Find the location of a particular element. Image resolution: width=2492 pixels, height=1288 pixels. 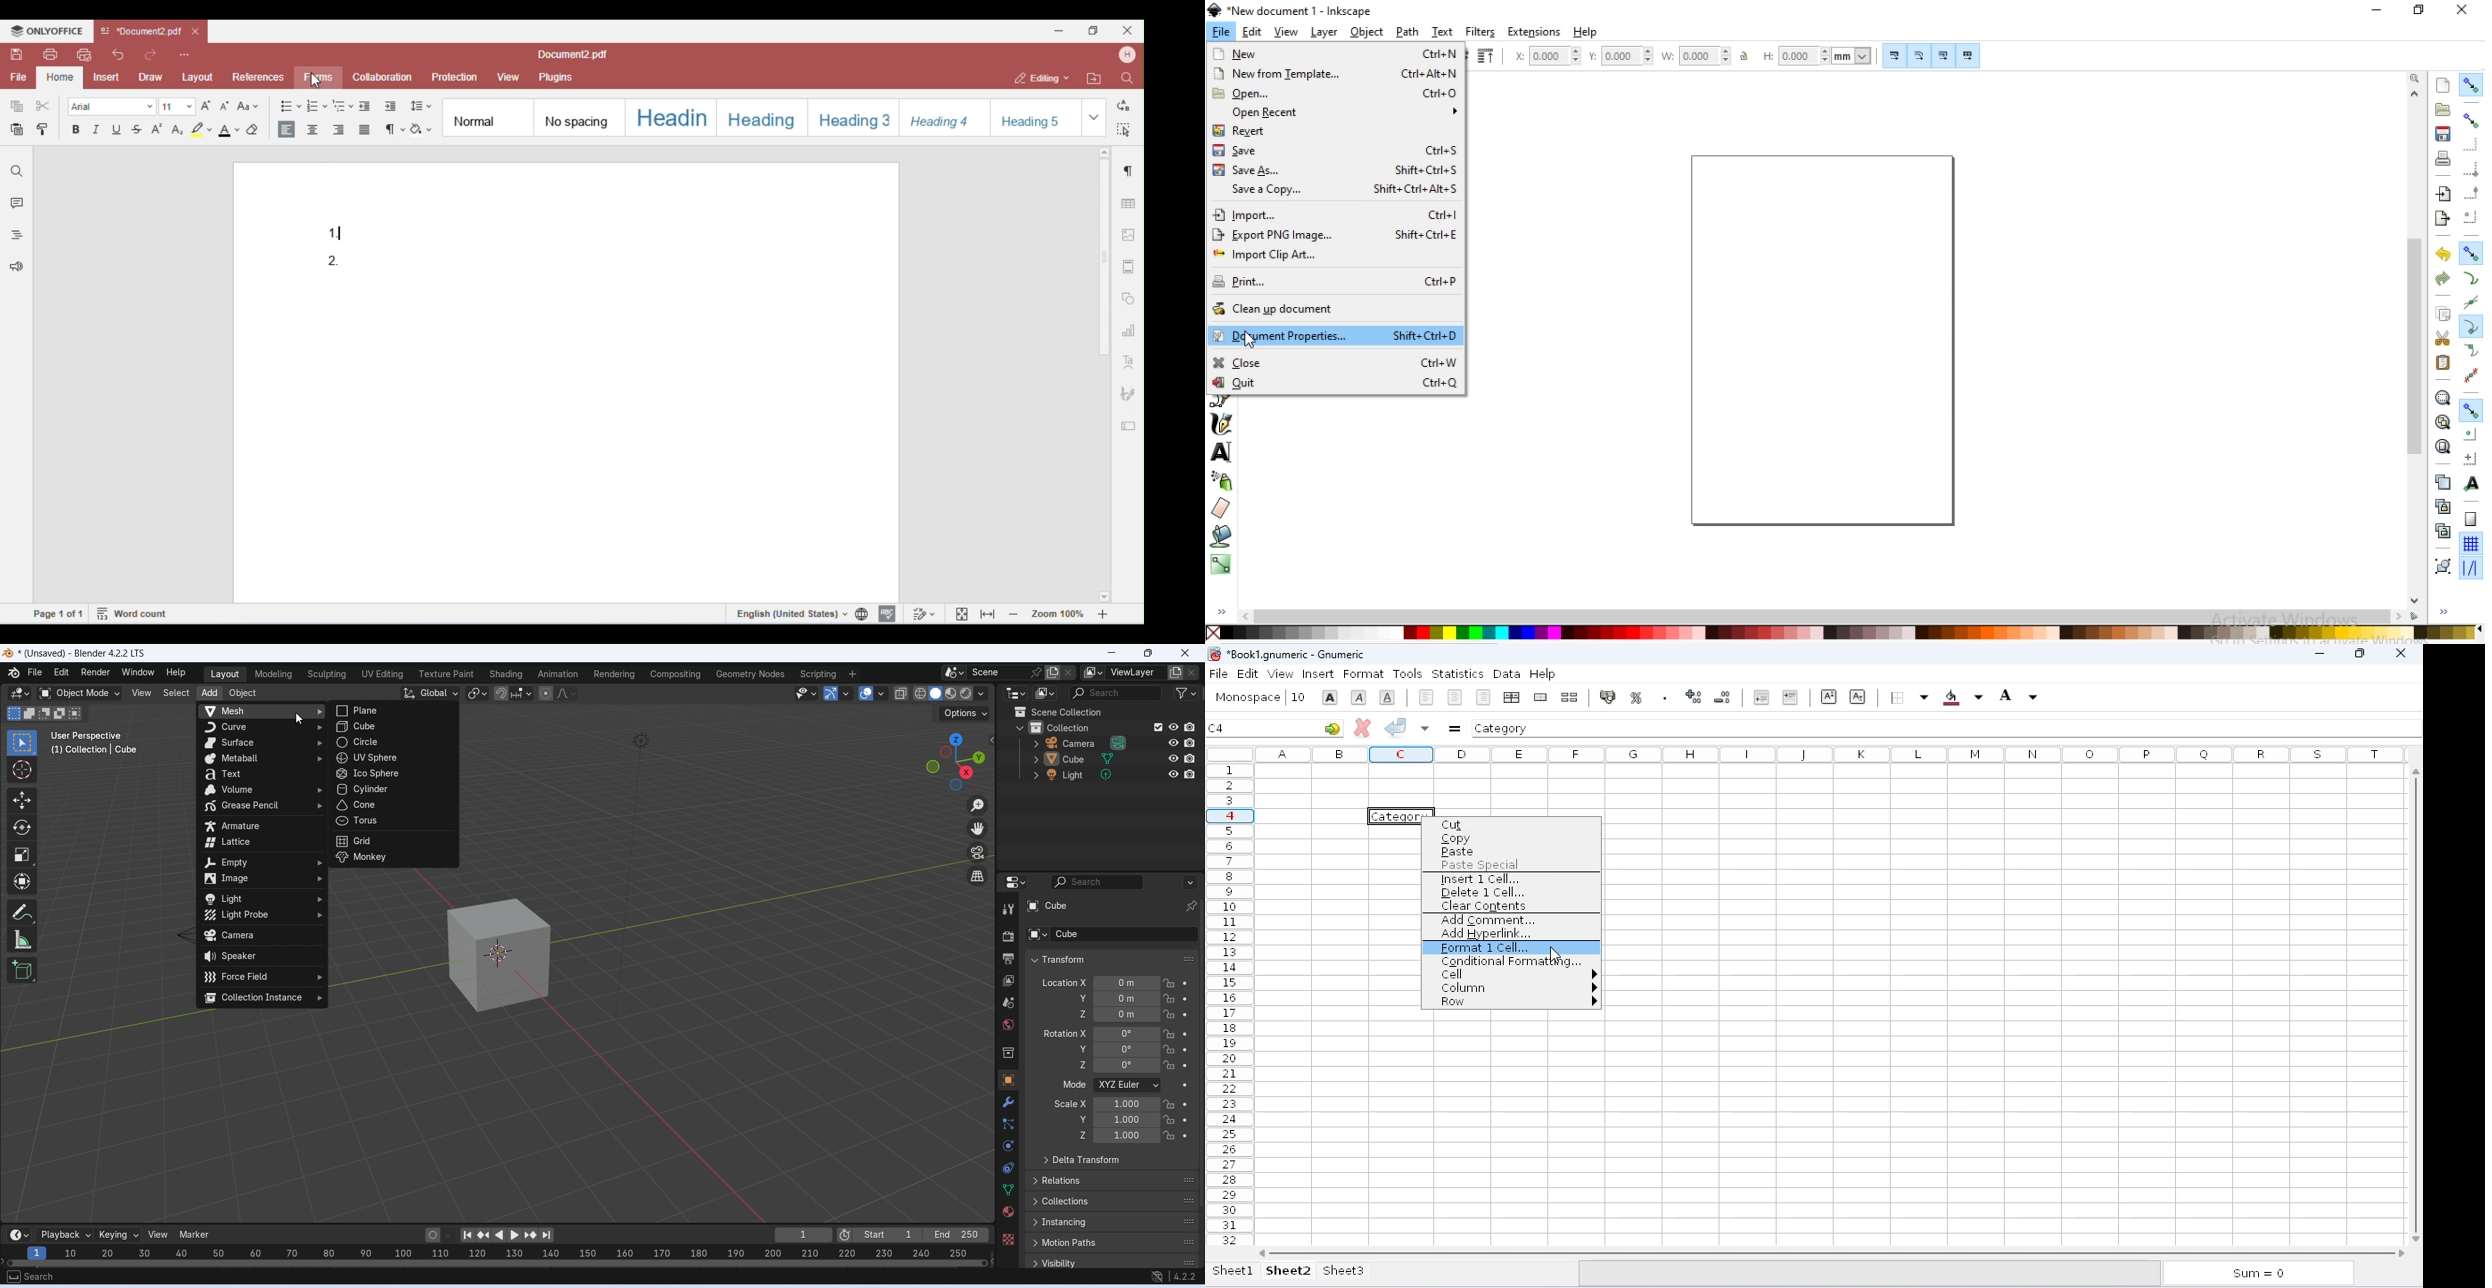

align right is located at coordinates (1483, 697).